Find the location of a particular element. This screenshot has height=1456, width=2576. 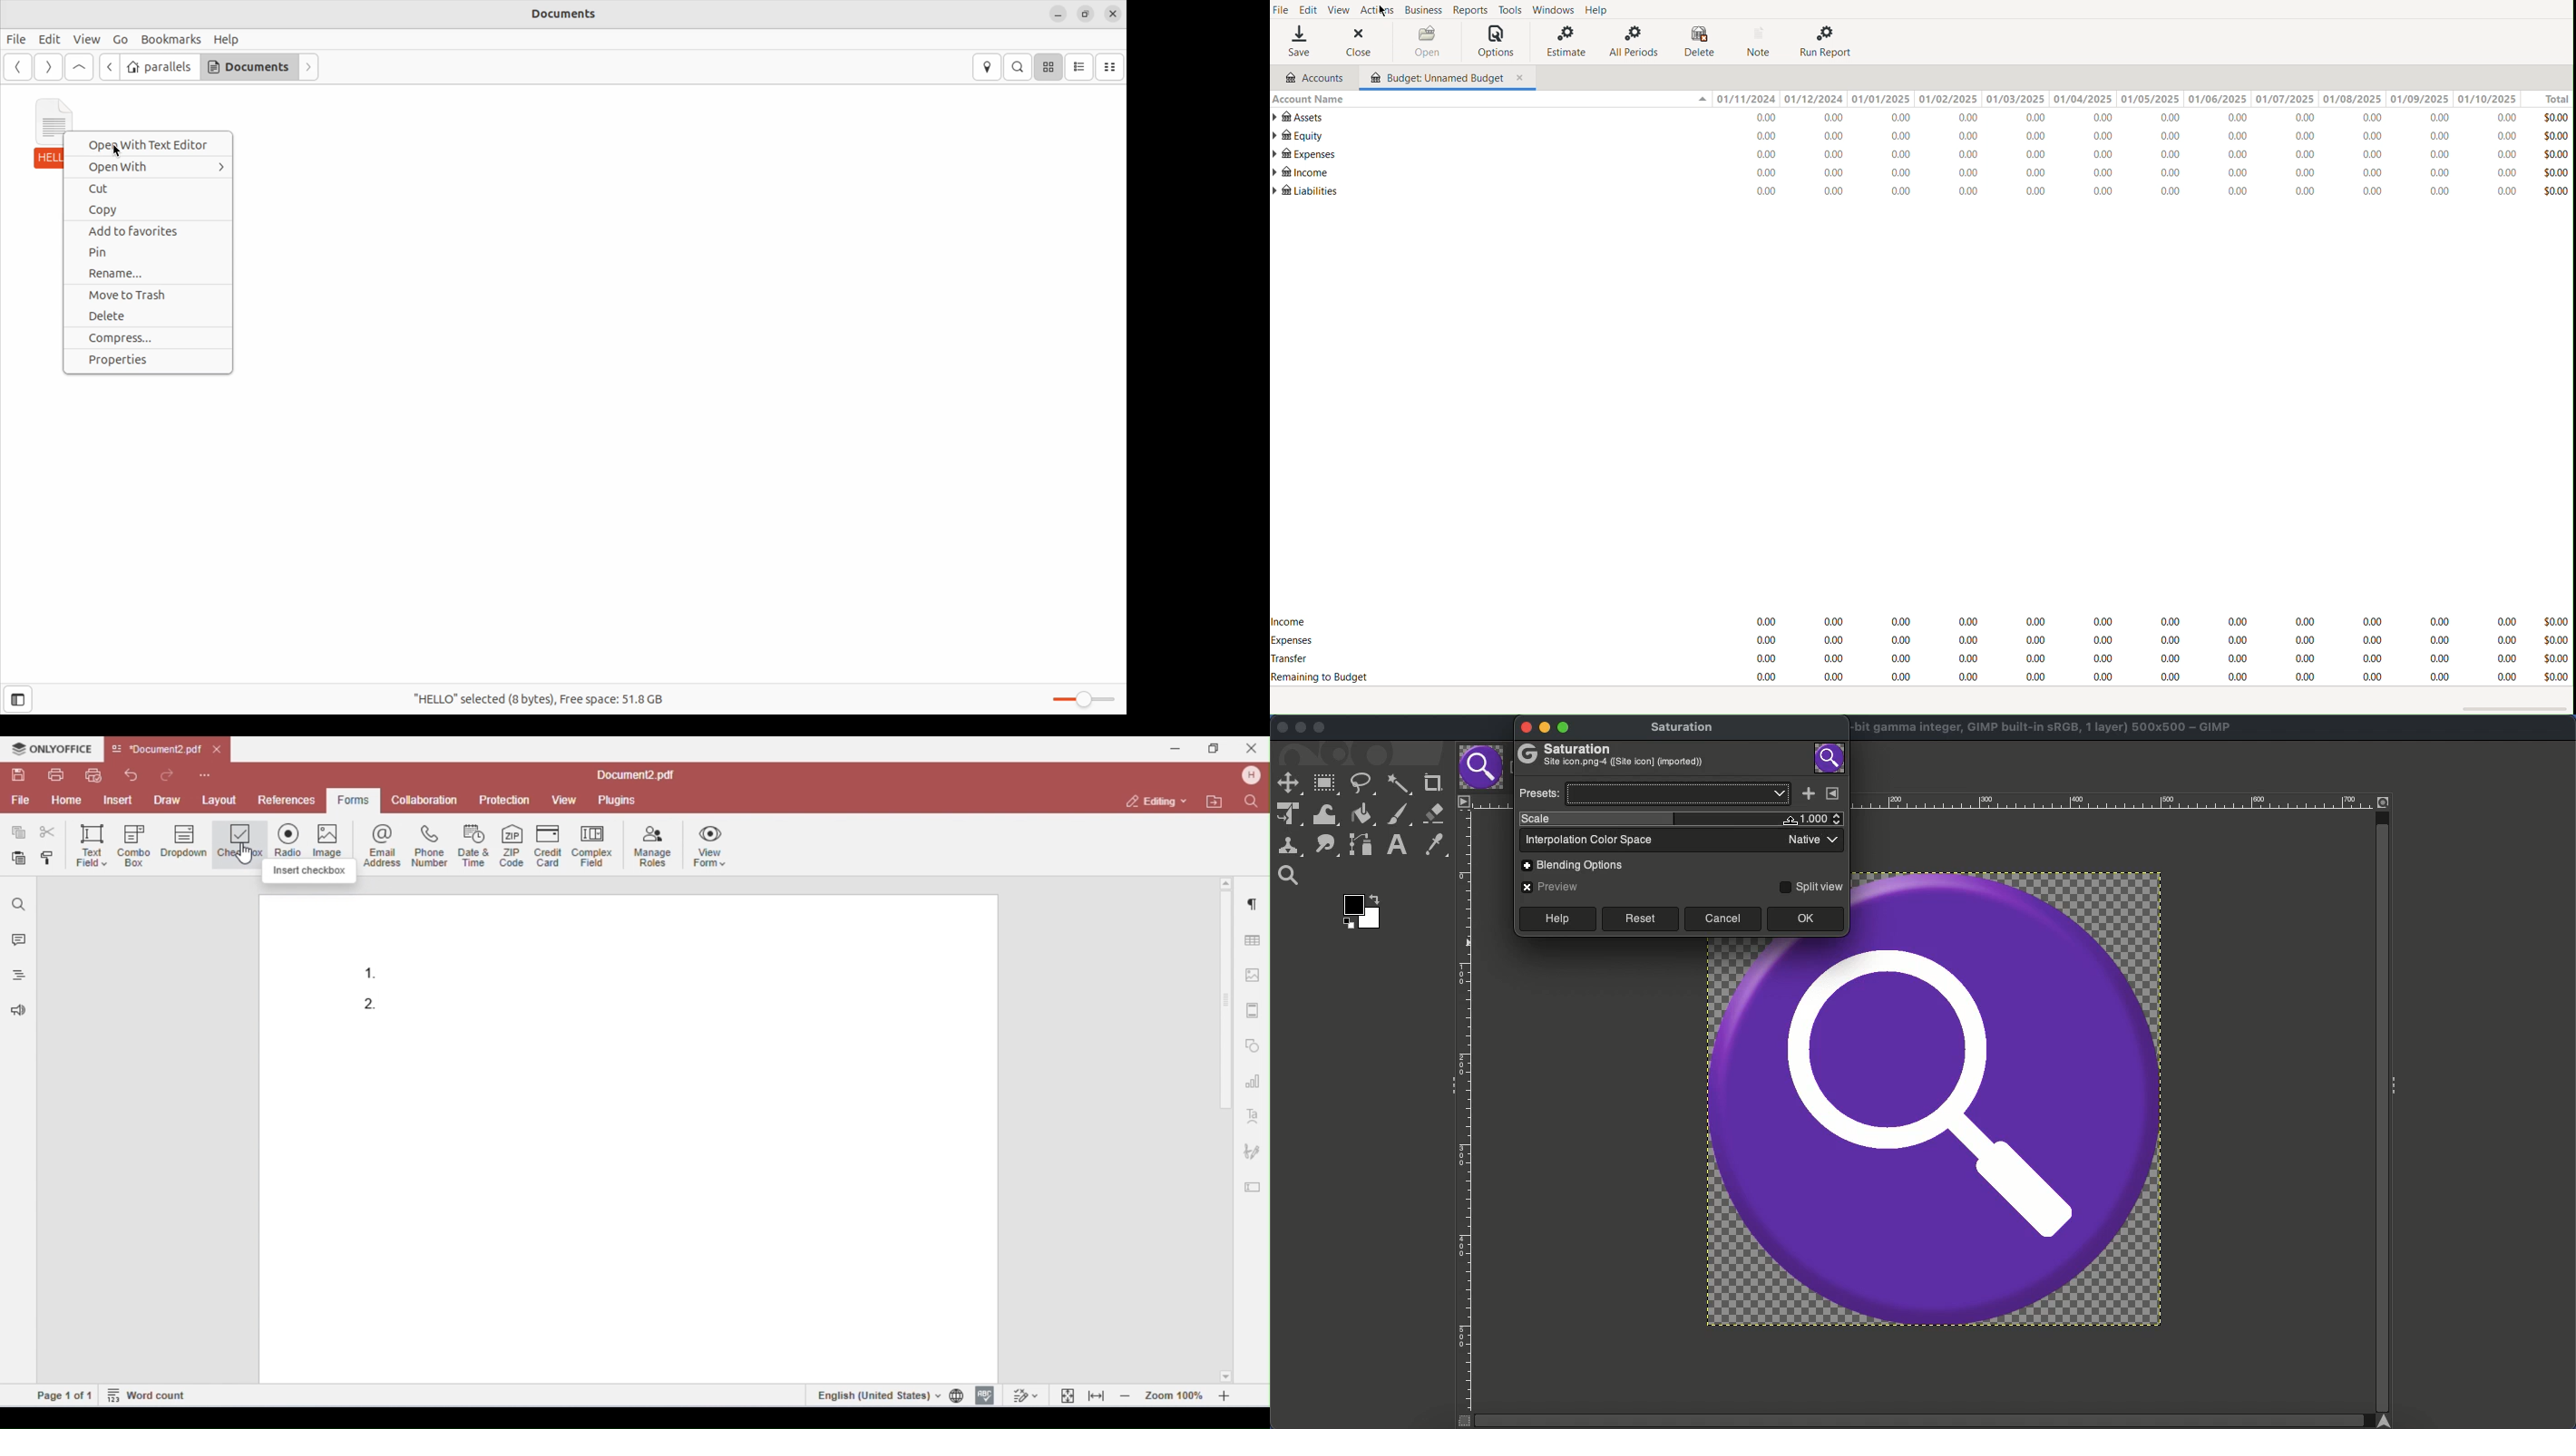

Collapse is located at coordinates (1449, 1086).